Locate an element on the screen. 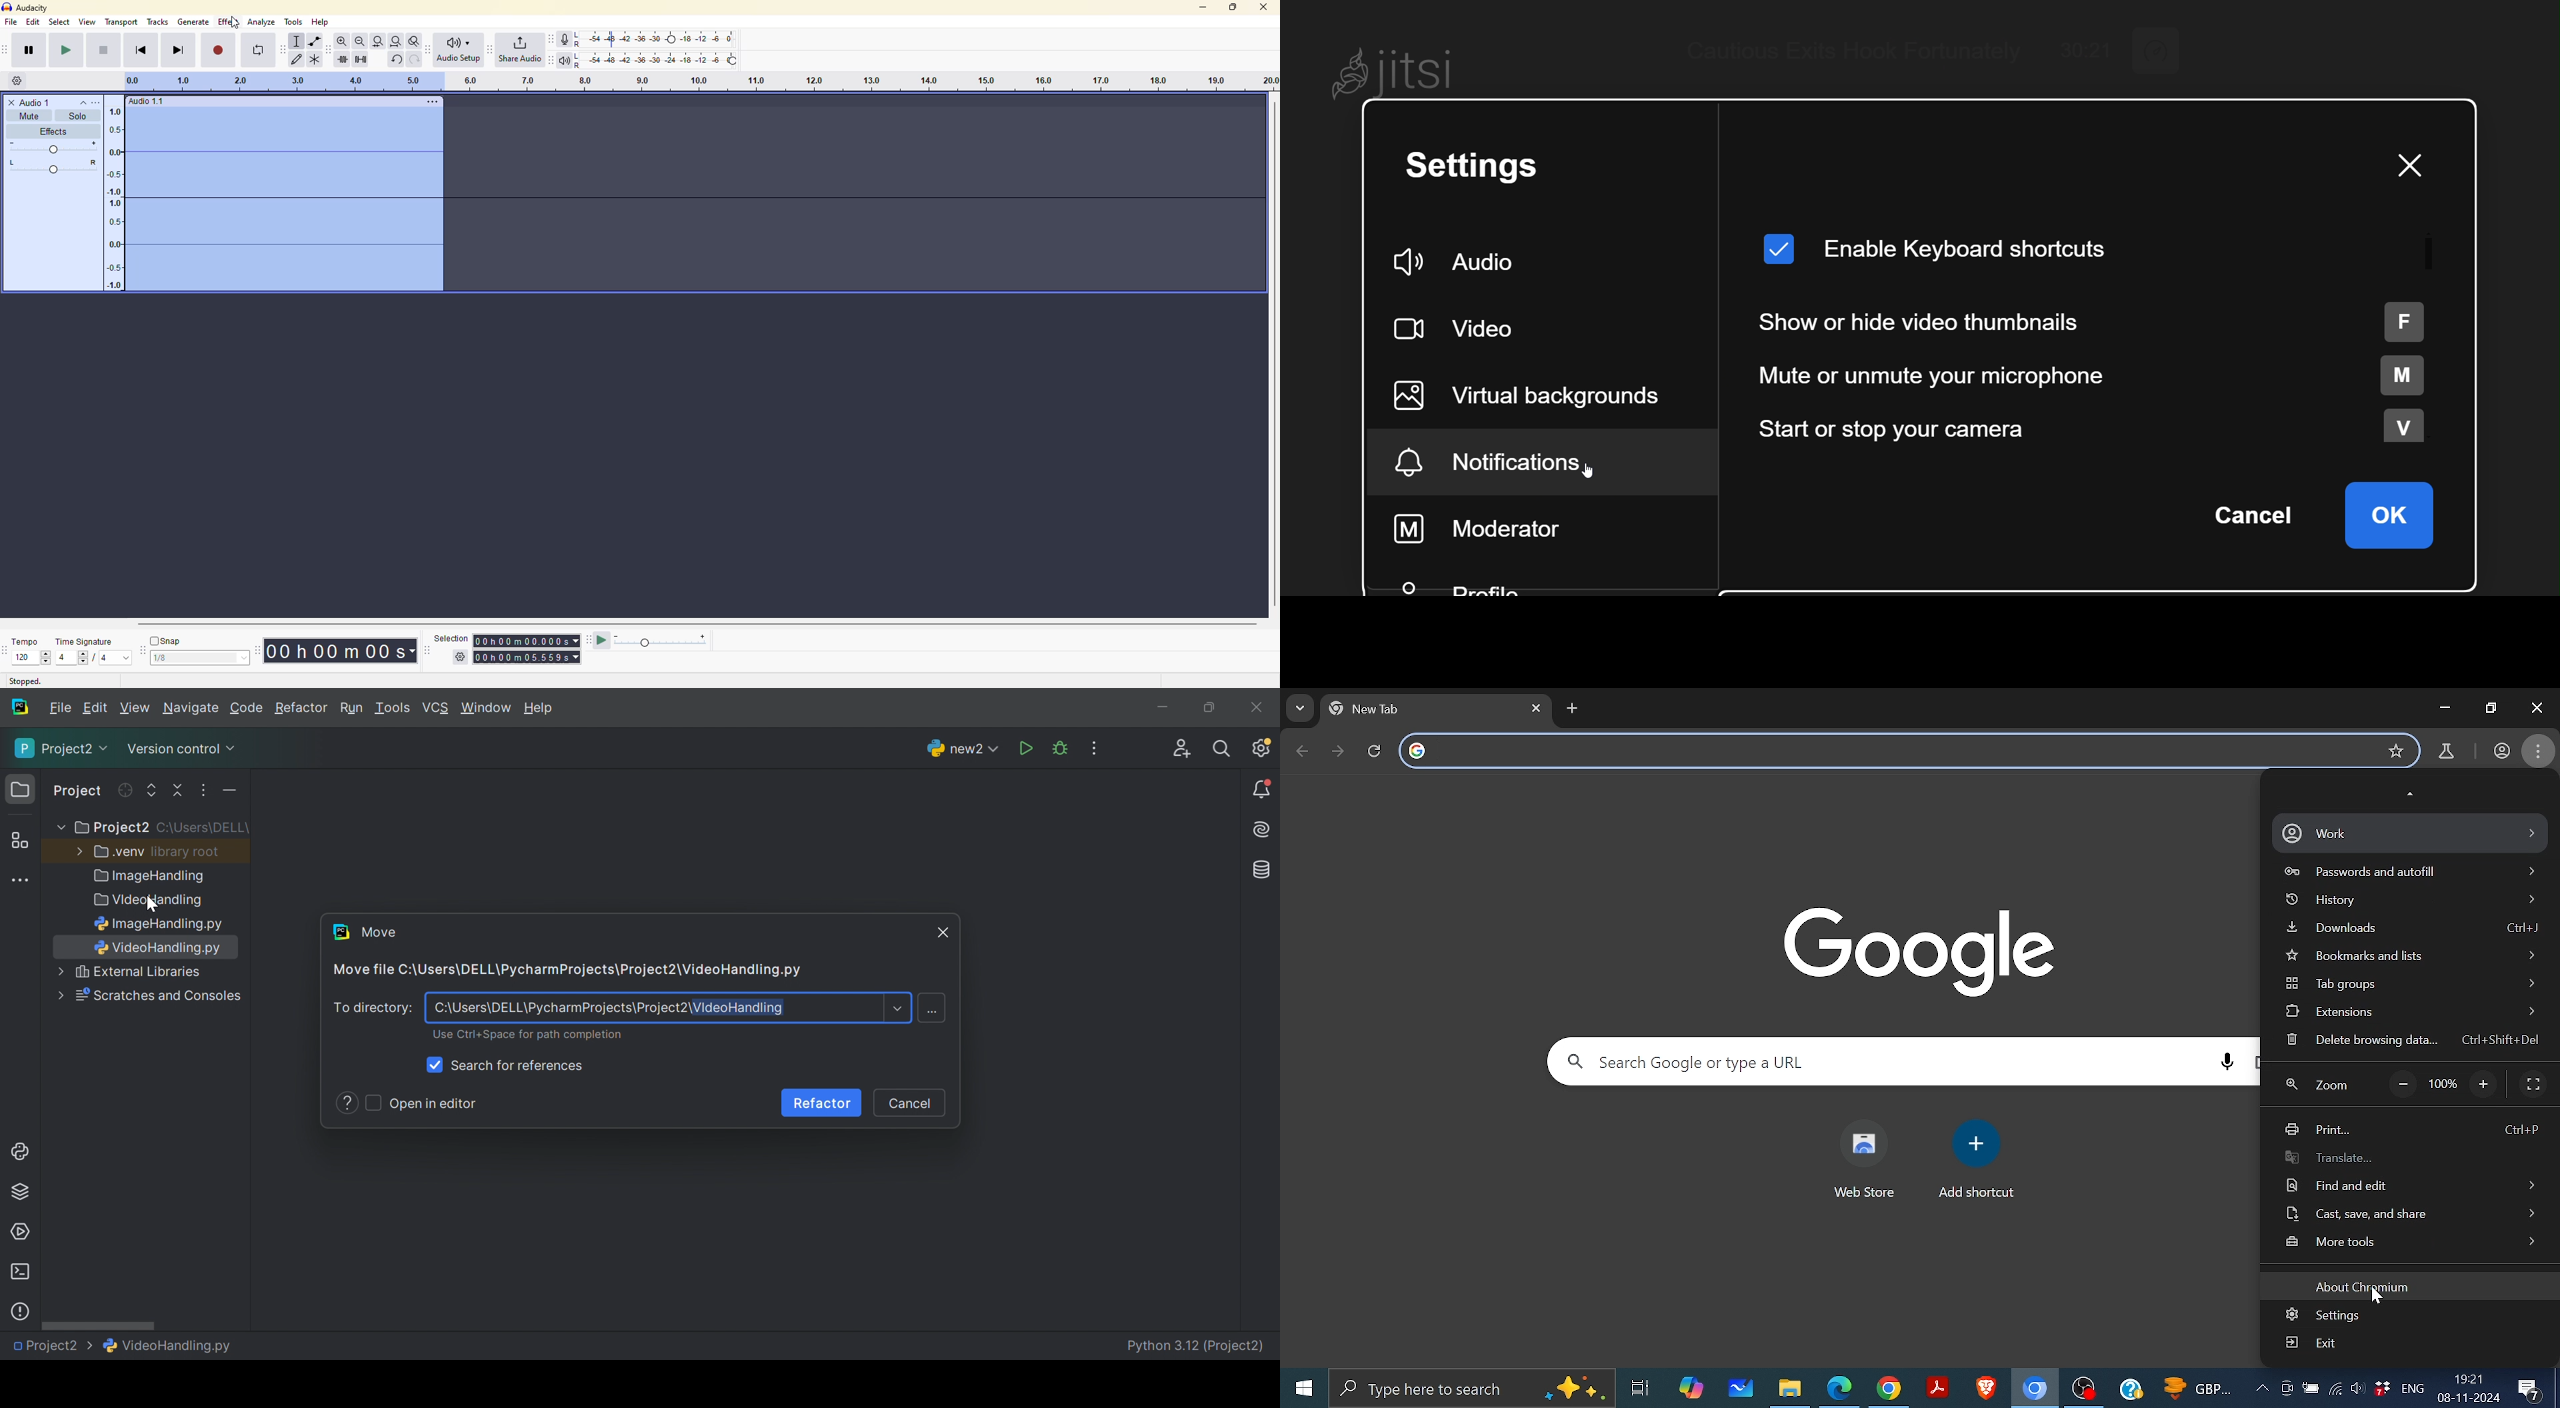 The image size is (2576, 1428). drop down is located at coordinates (126, 658).